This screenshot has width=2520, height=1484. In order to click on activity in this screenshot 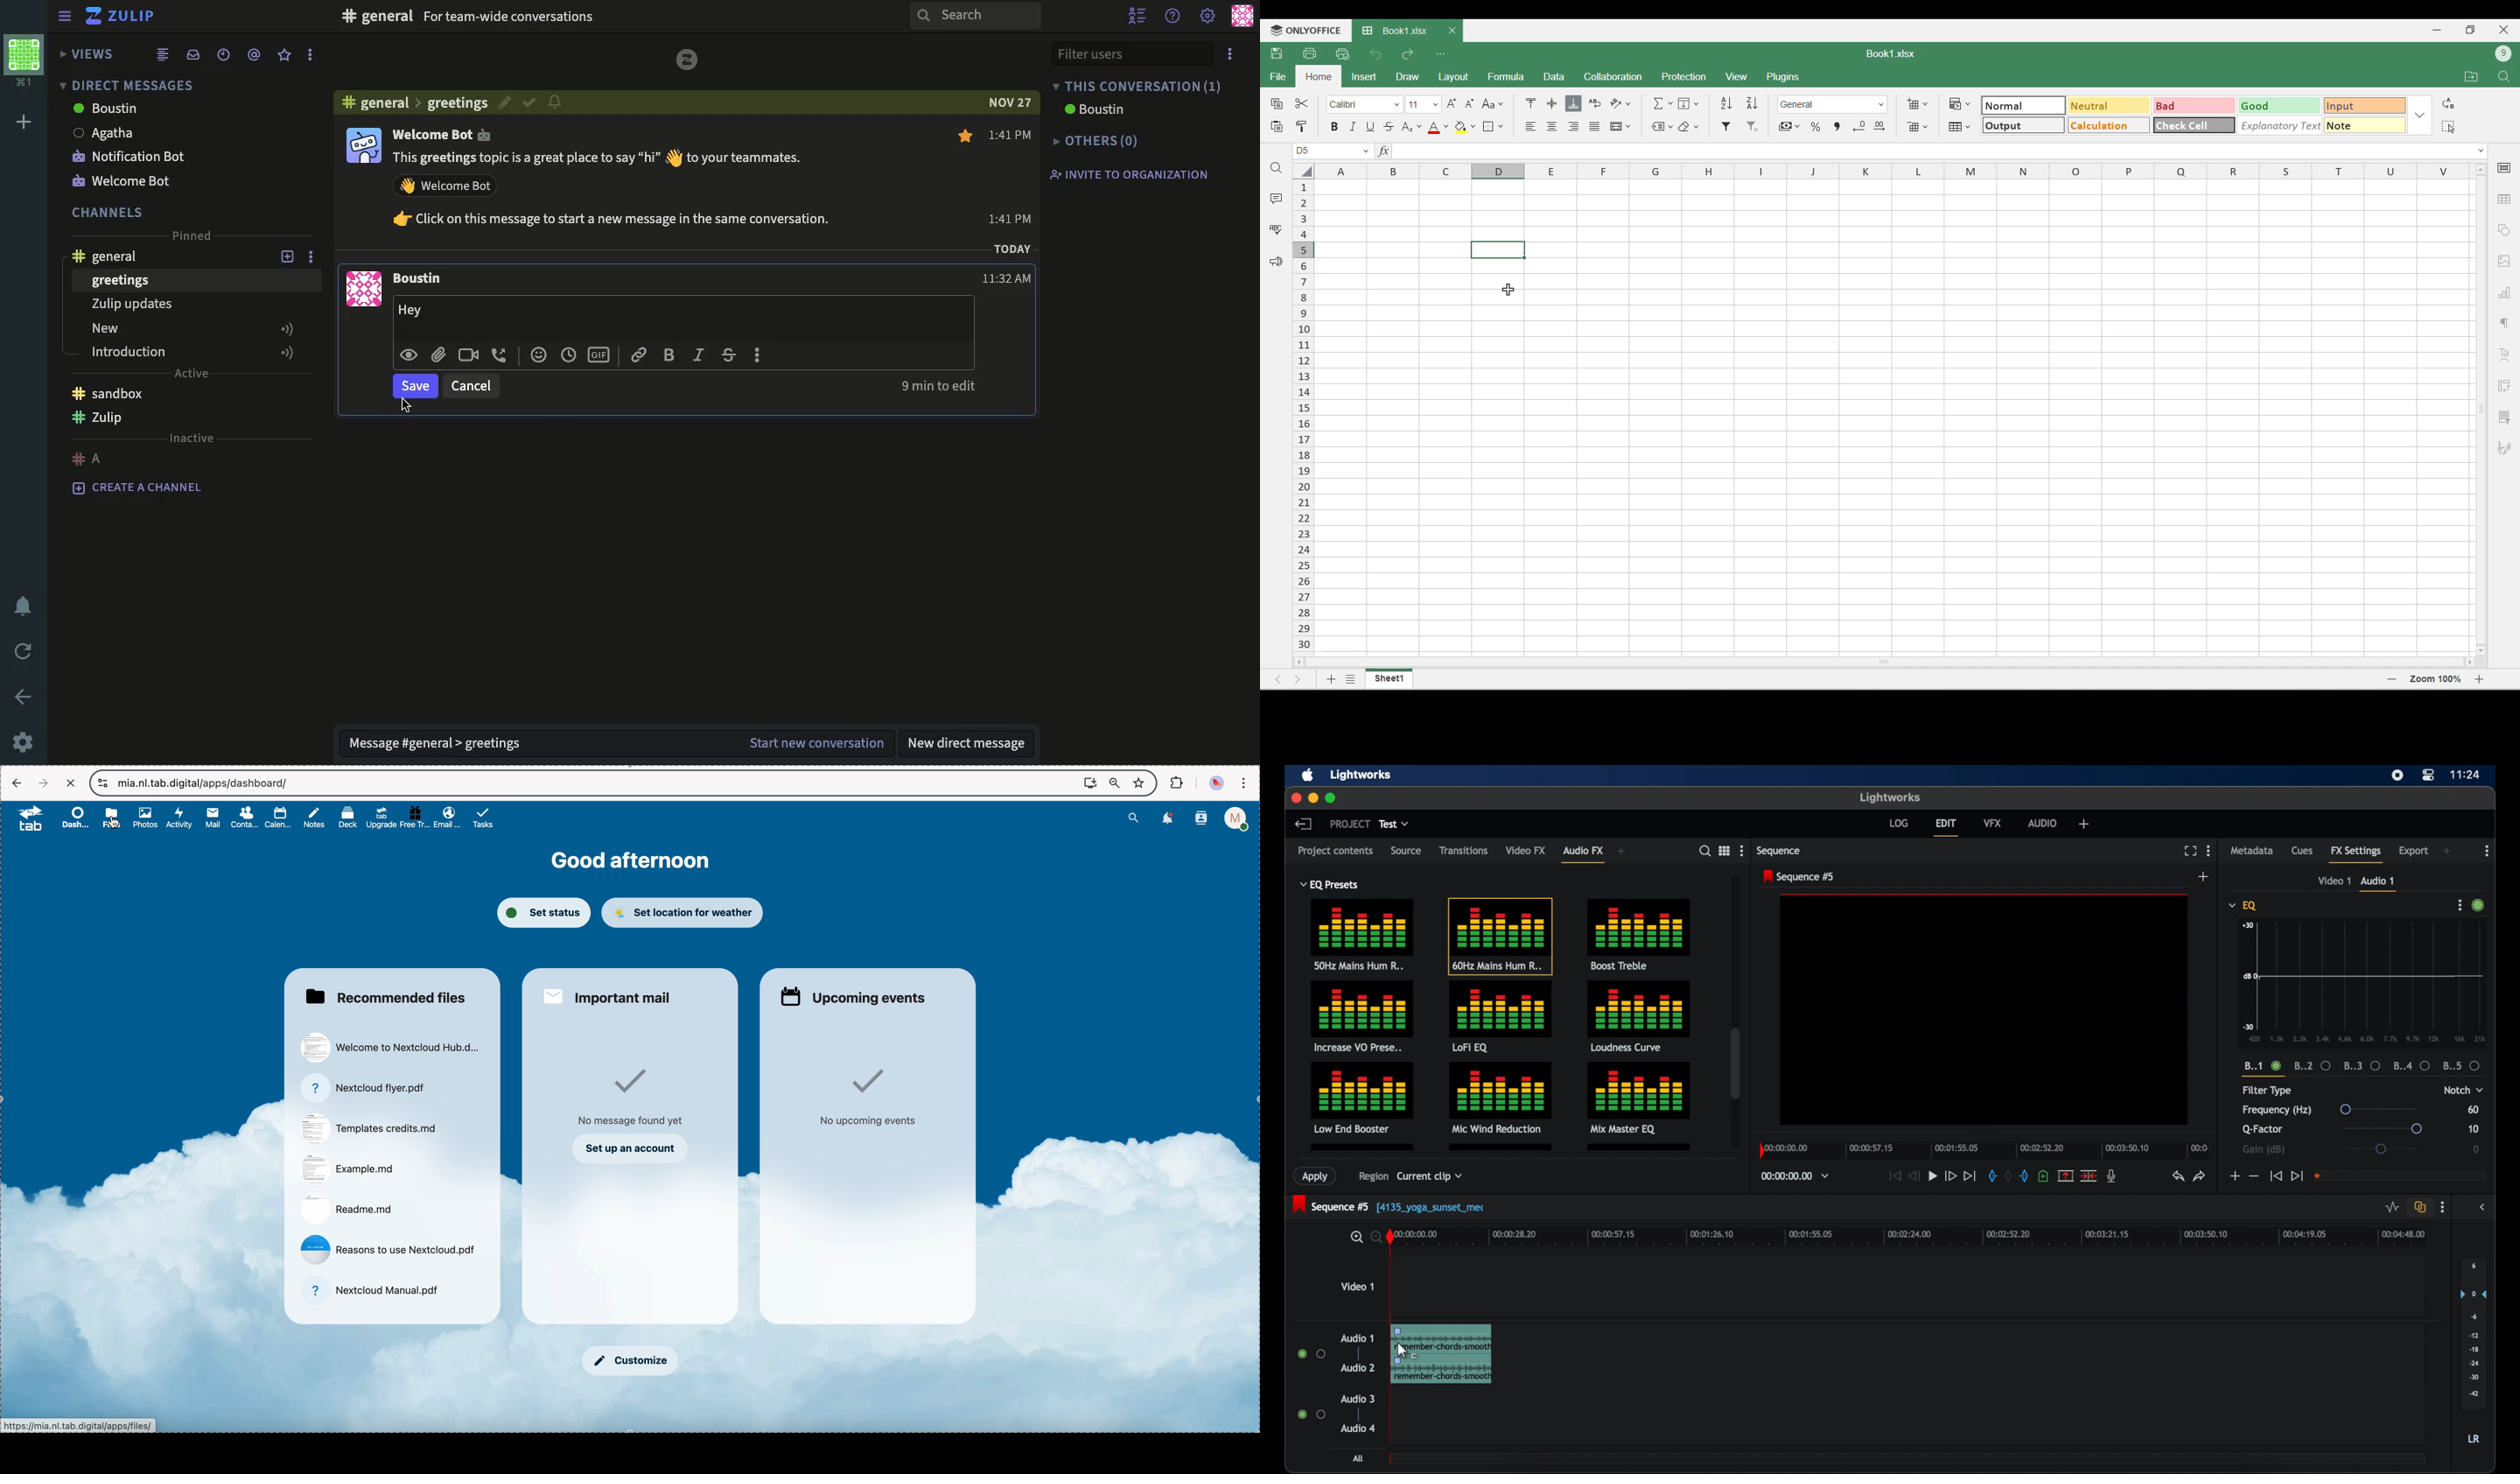, I will do `click(180, 818)`.